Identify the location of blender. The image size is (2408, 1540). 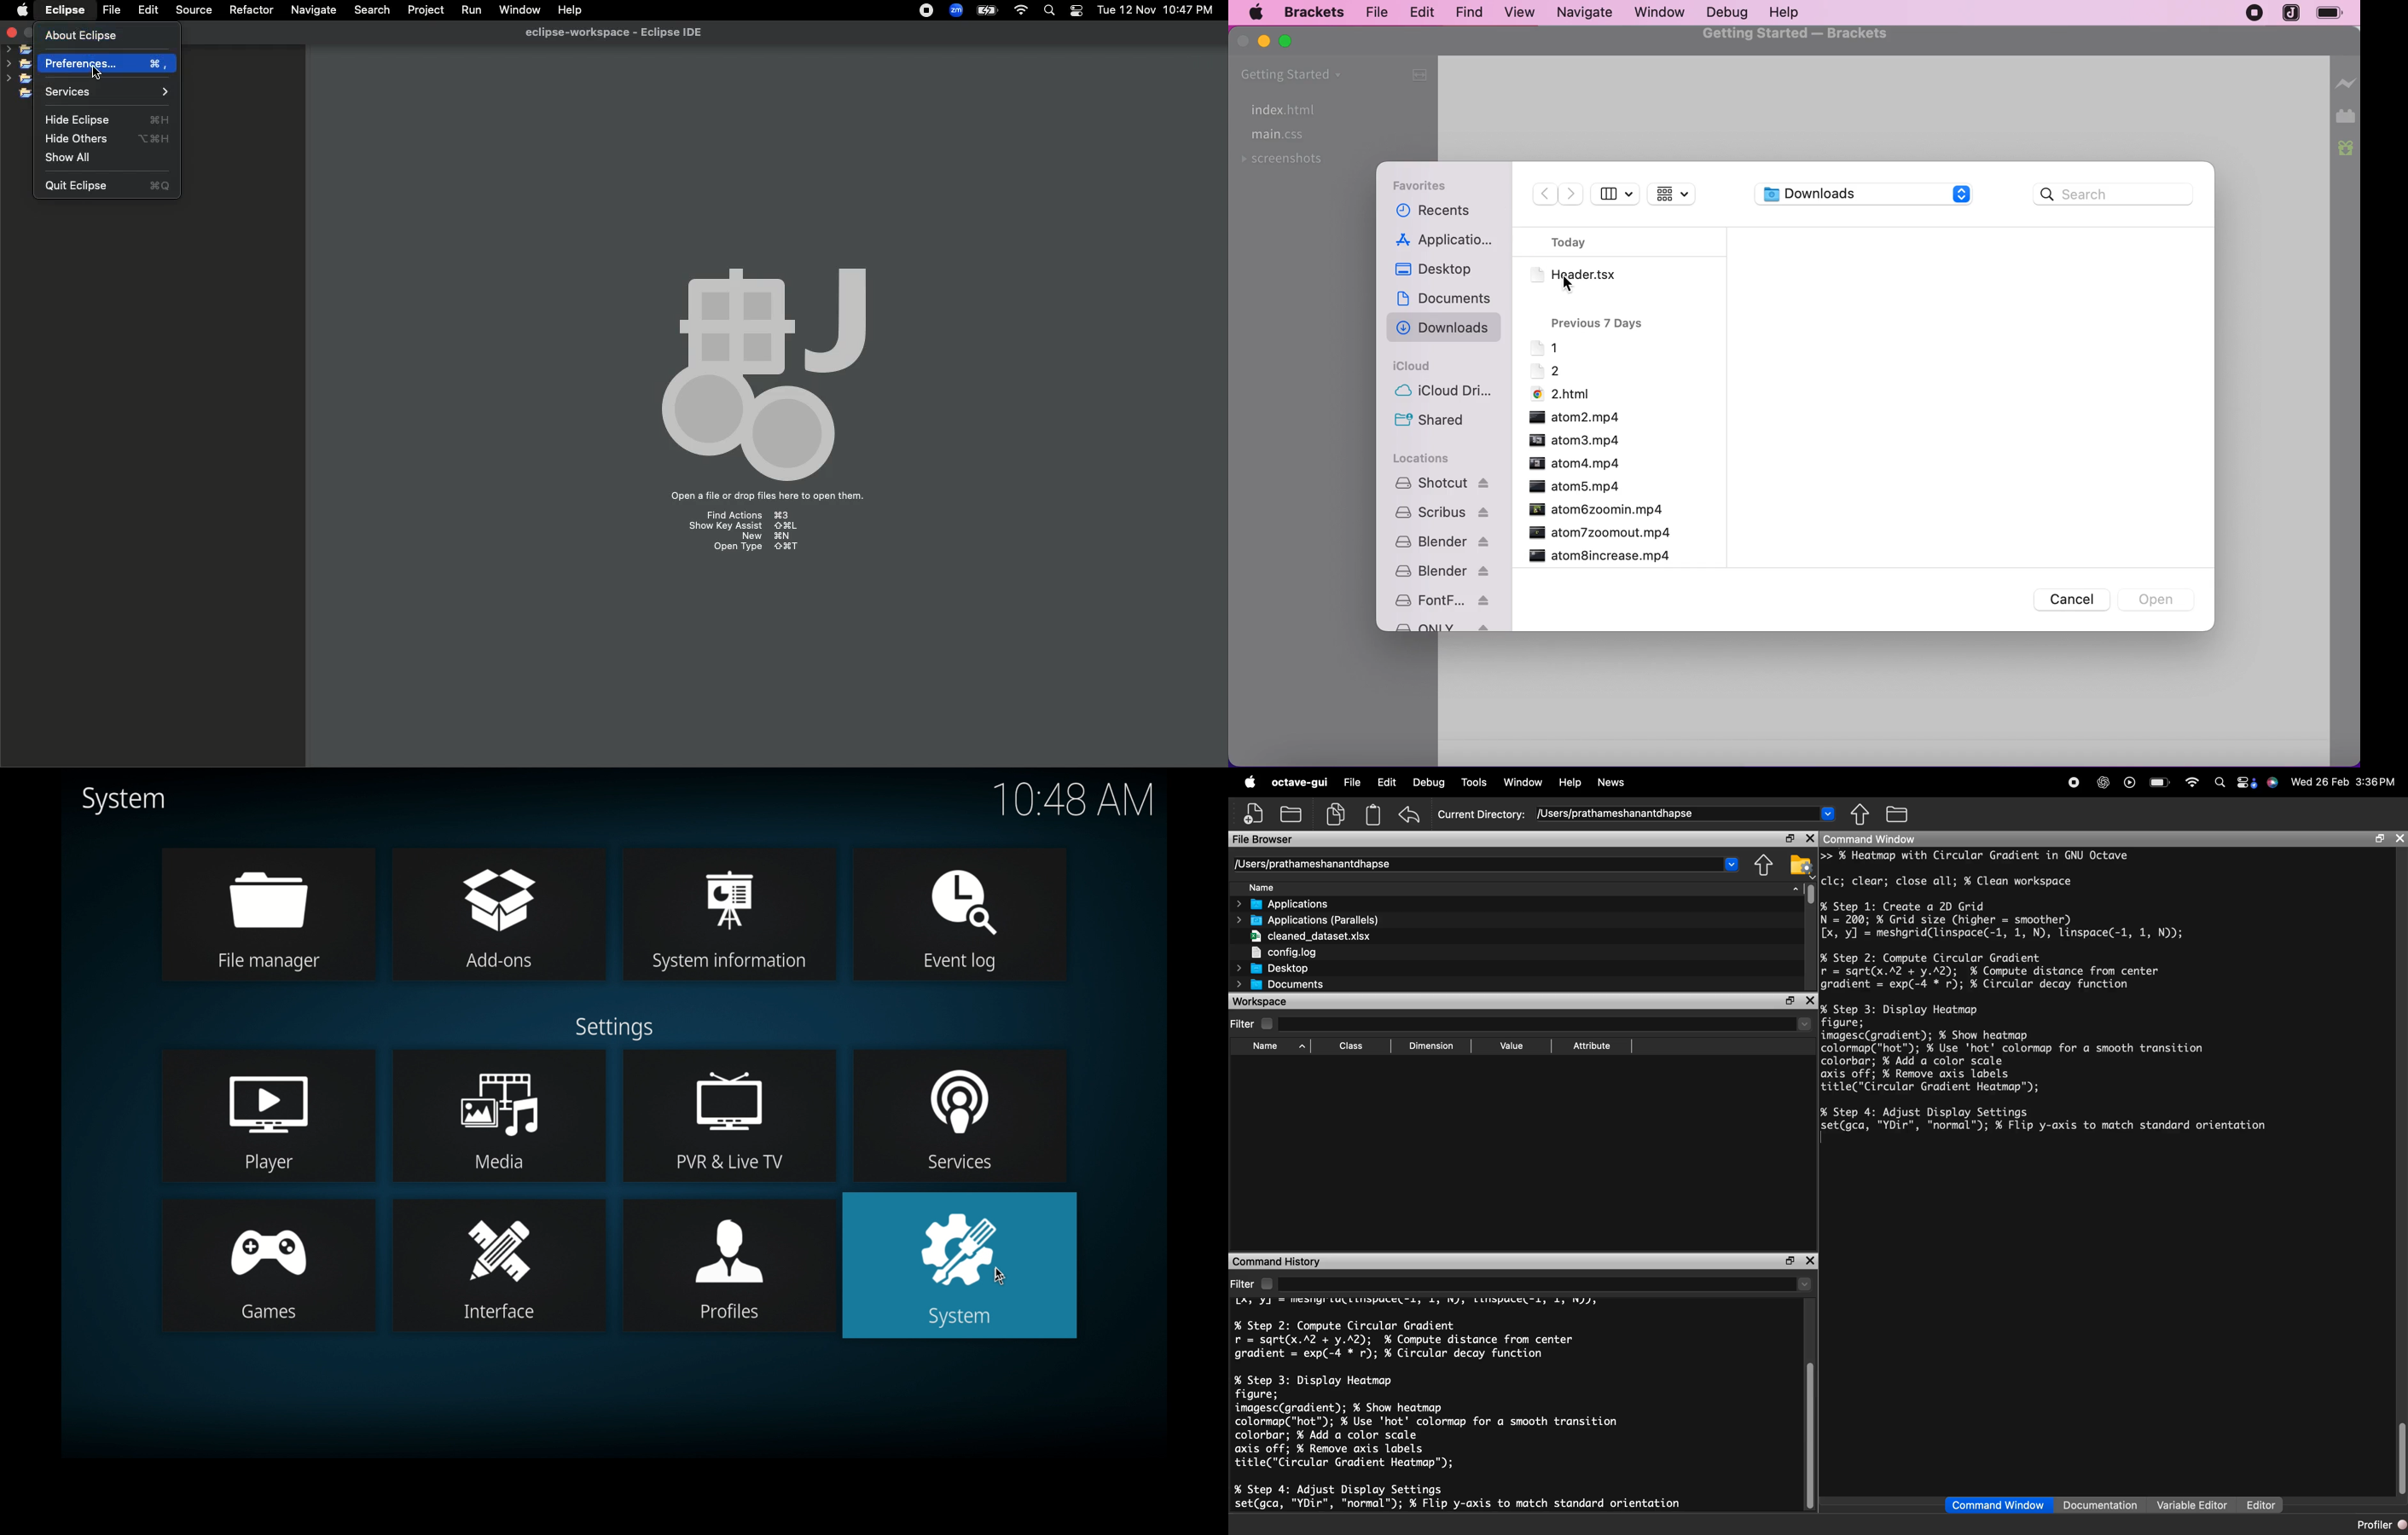
(1440, 542).